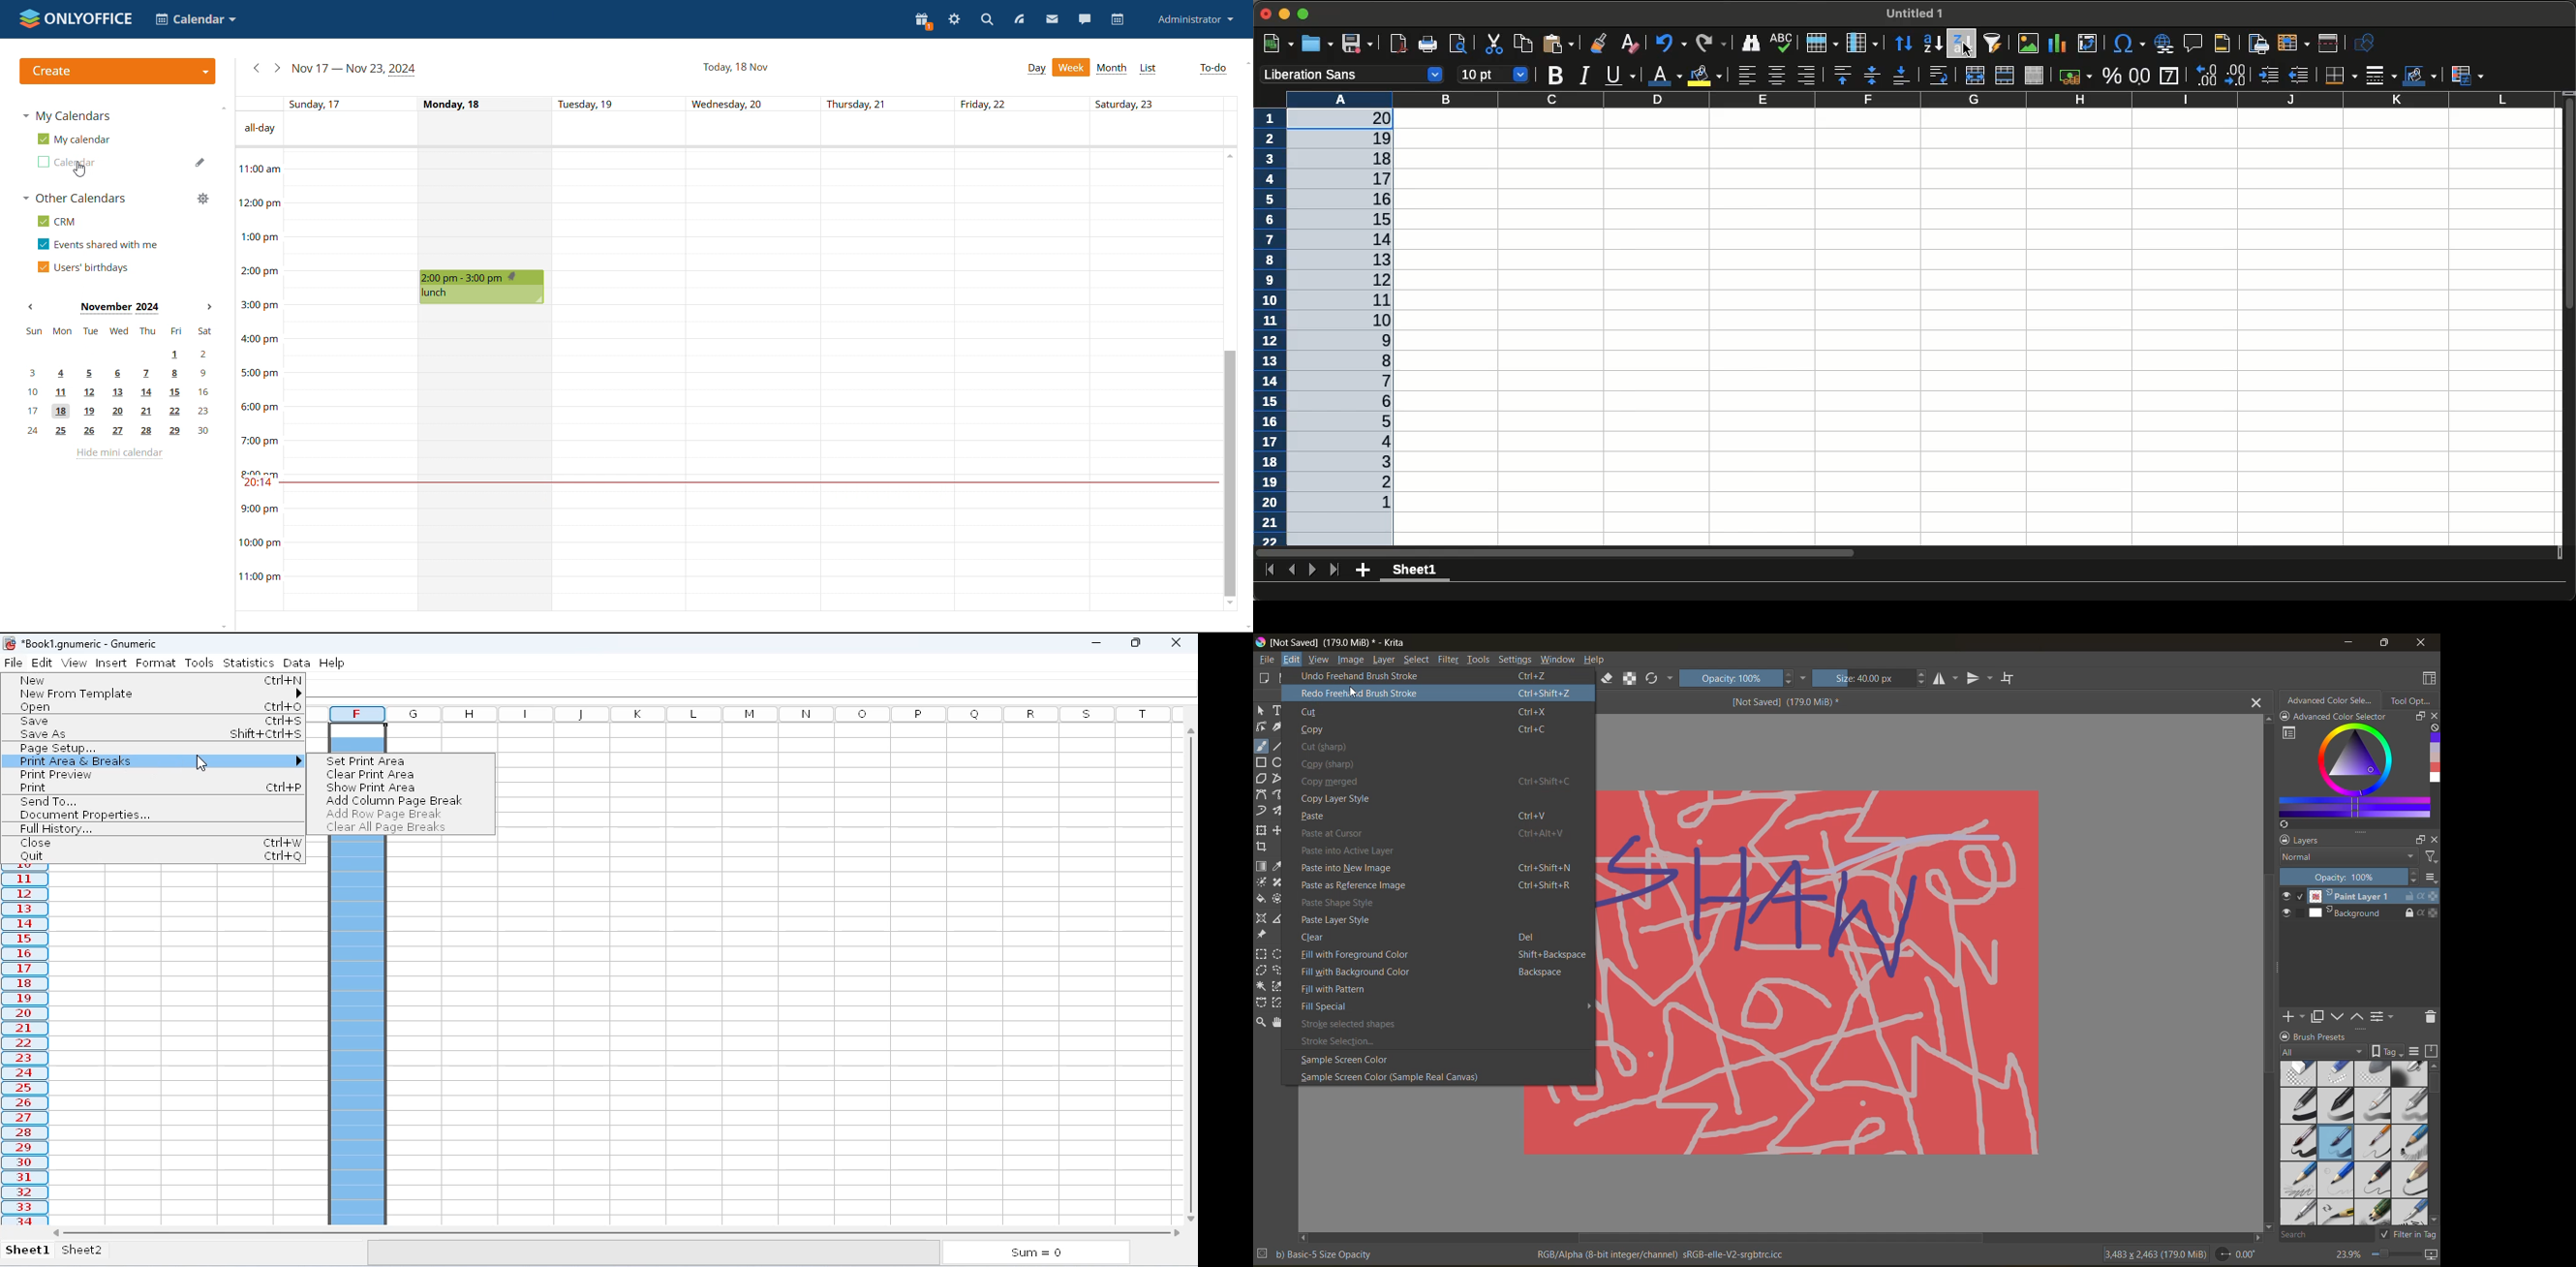 Image resolution: width=2576 pixels, height=1288 pixels. Describe the element at coordinates (2343, 717) in the screenshot. I see `Advanced color selector` at that location.